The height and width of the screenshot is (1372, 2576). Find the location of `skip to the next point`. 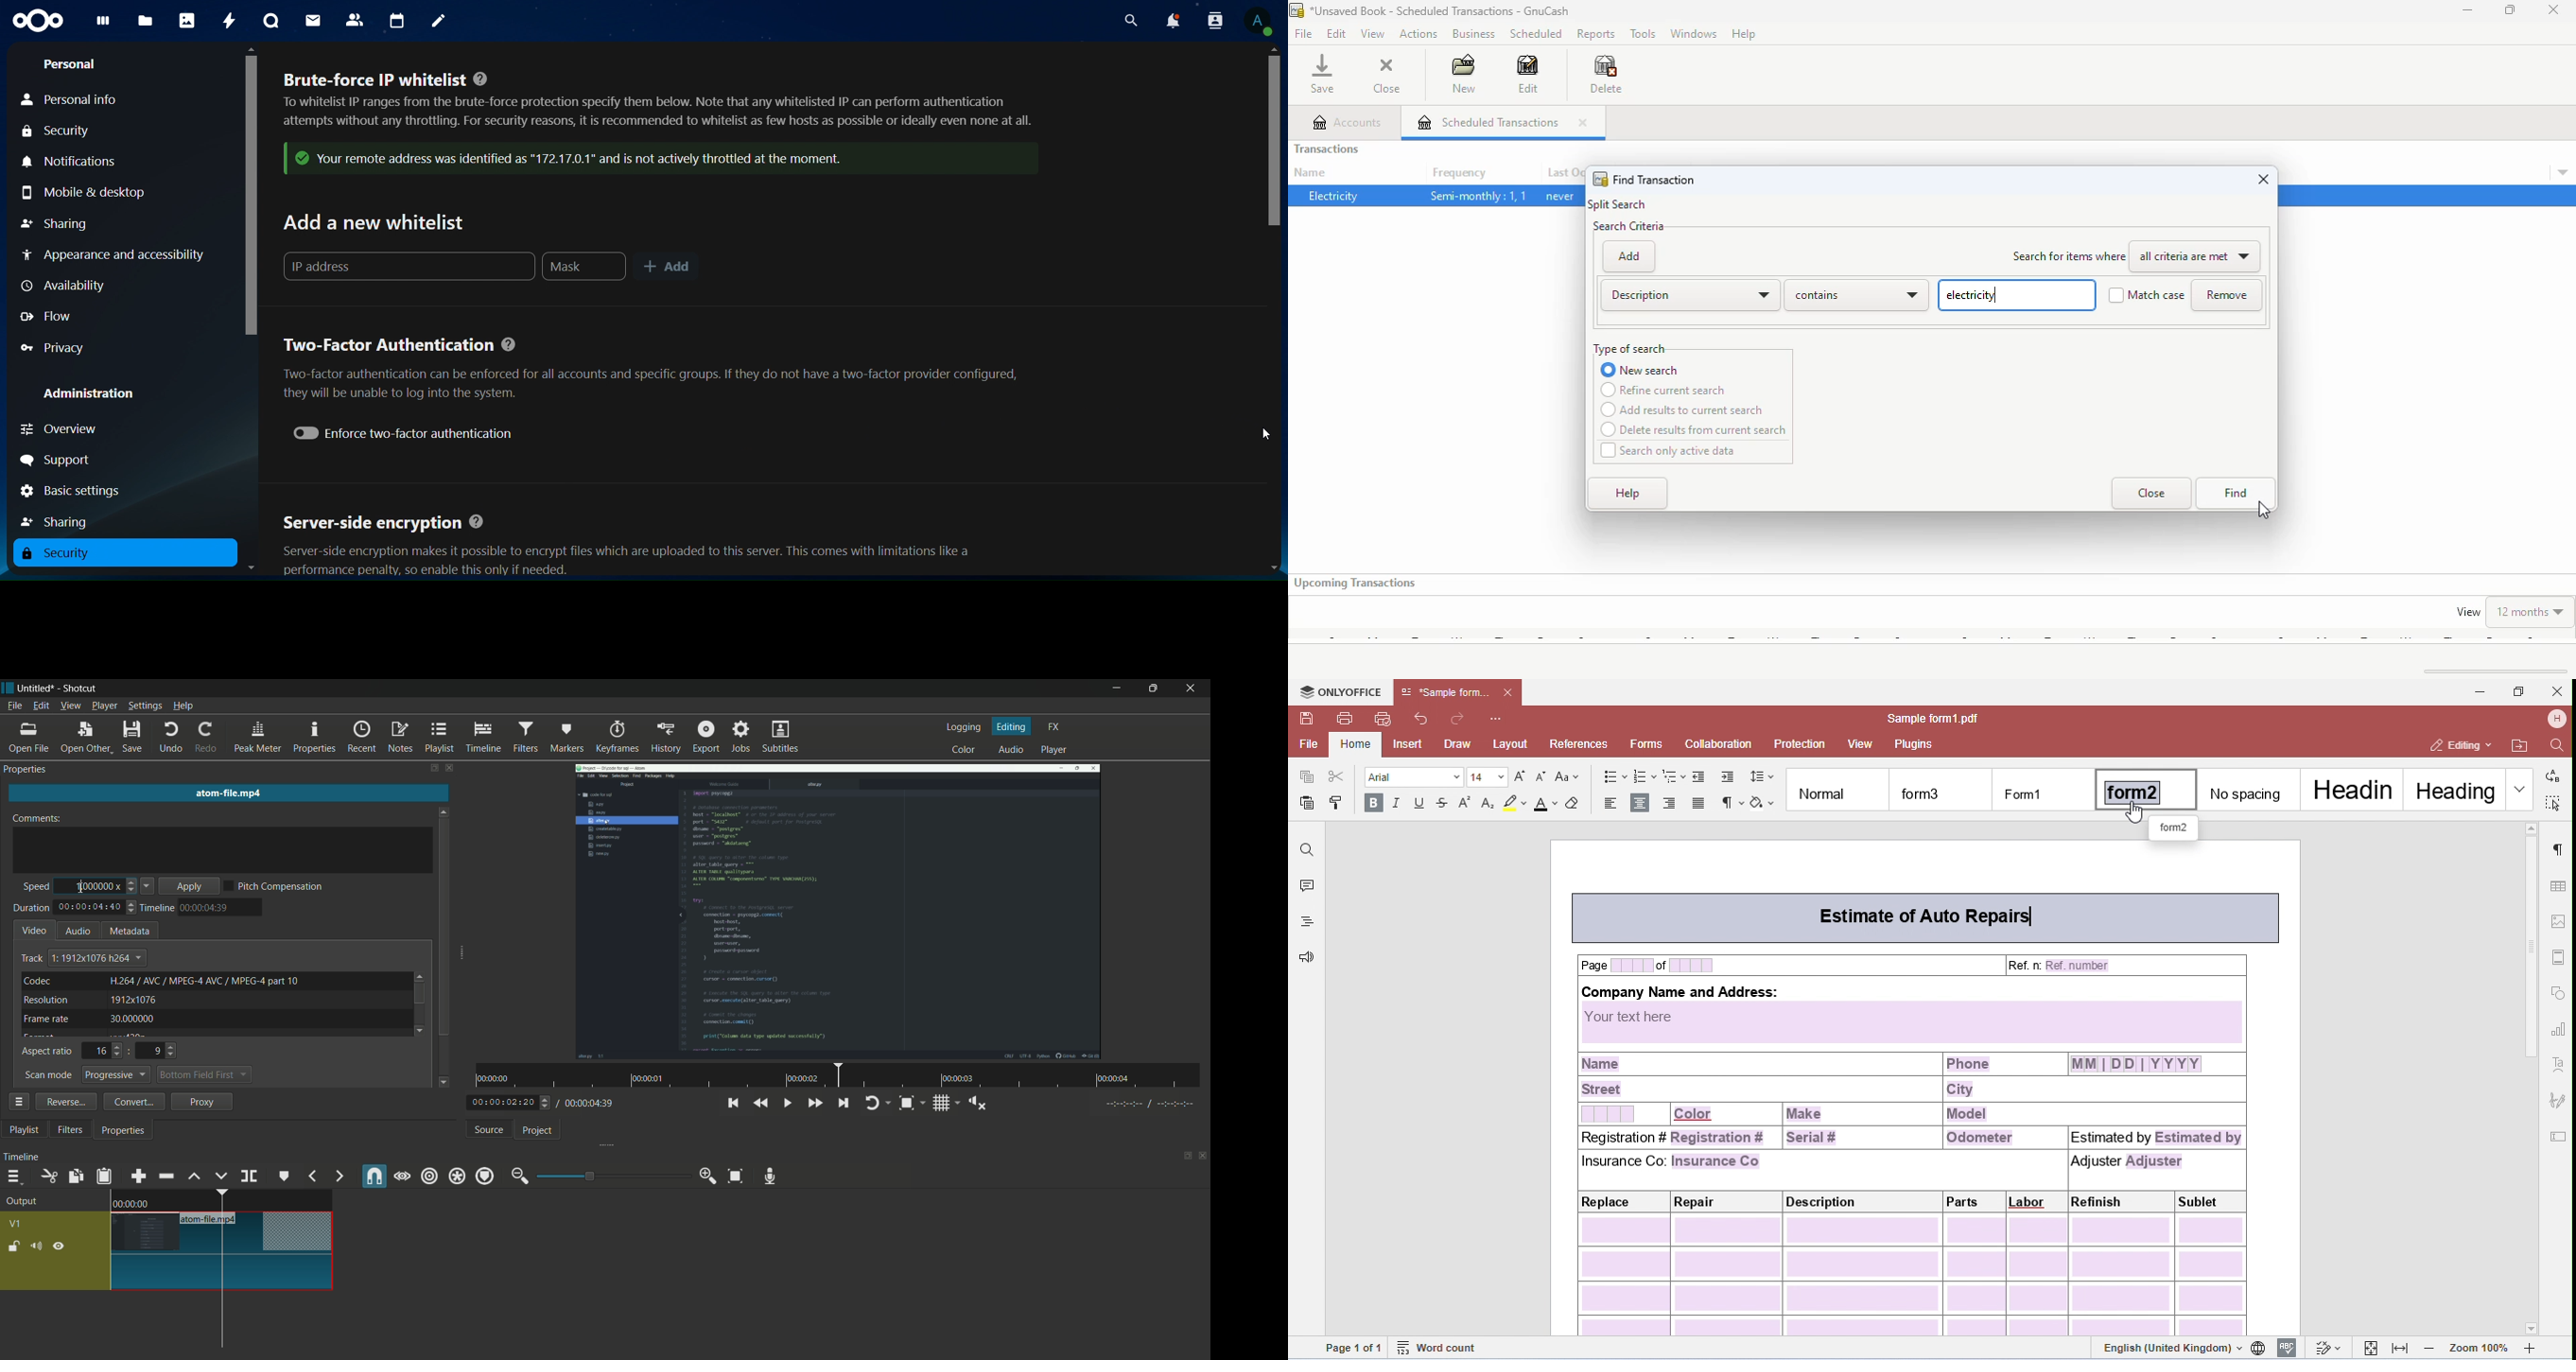

skip to the next point is located at coordinates (843, 1104).